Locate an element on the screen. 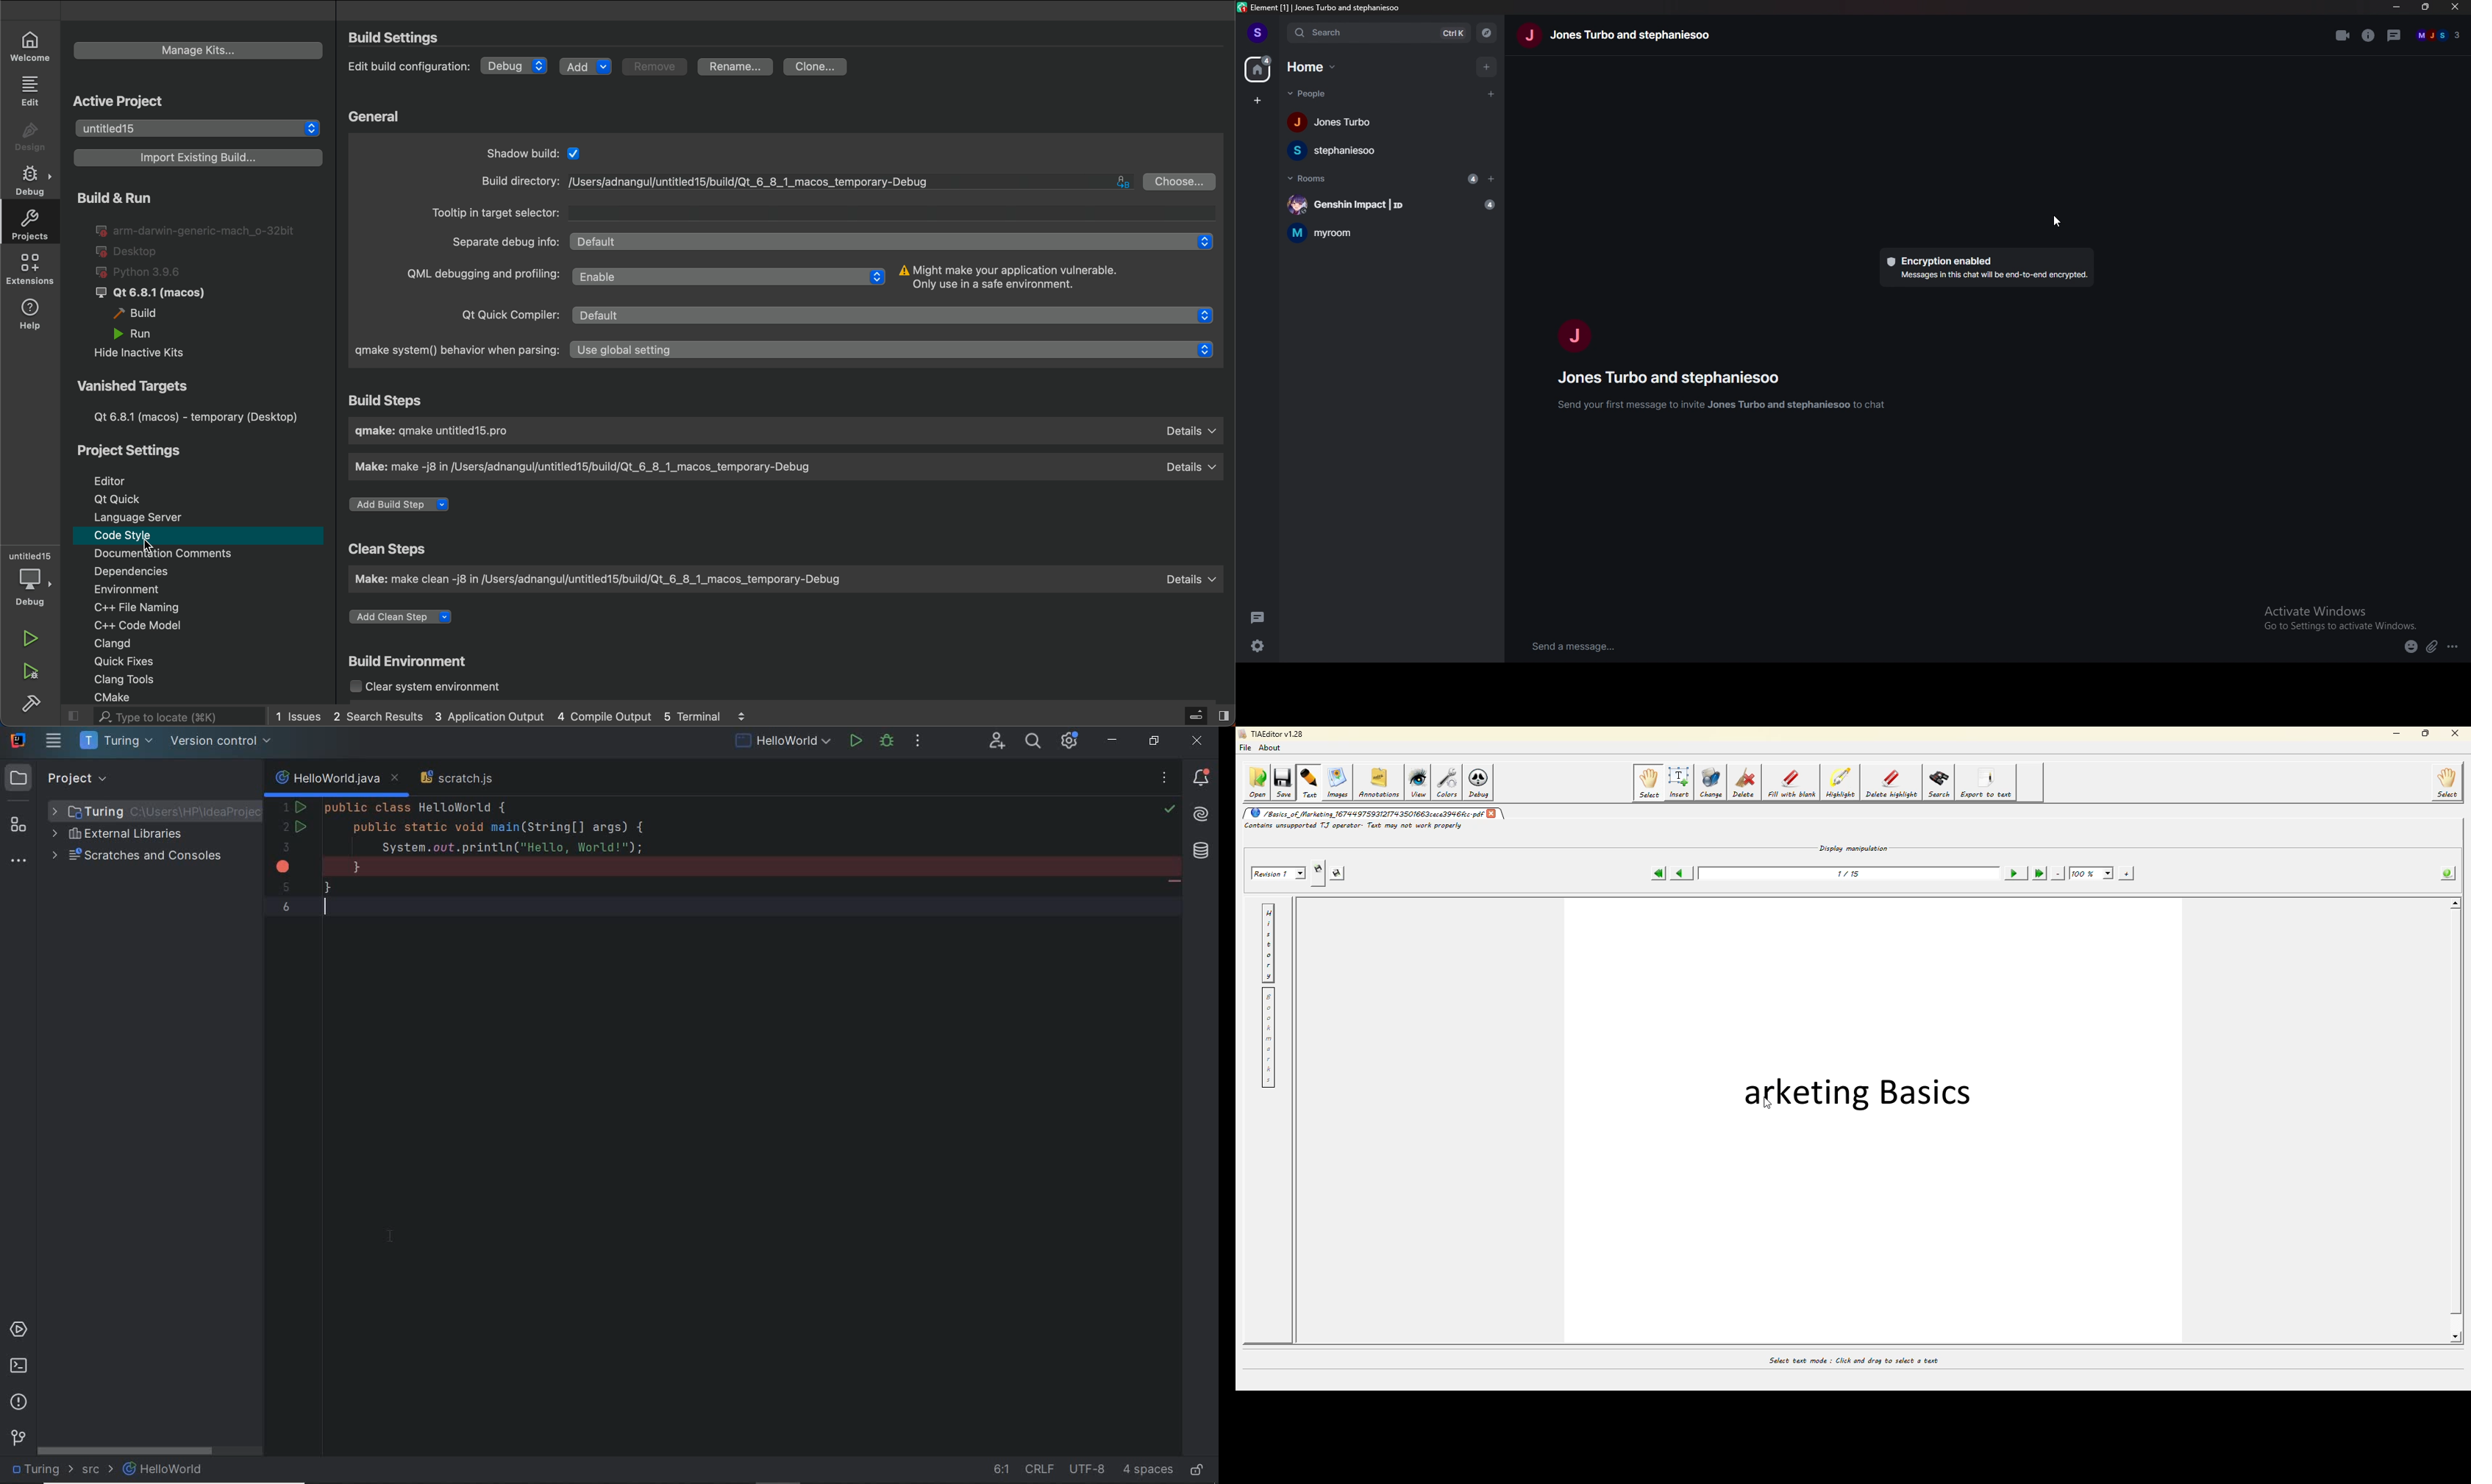 The height and width of the screenshot is (1484, 2492). delete is located at coordinates (1744, 782).